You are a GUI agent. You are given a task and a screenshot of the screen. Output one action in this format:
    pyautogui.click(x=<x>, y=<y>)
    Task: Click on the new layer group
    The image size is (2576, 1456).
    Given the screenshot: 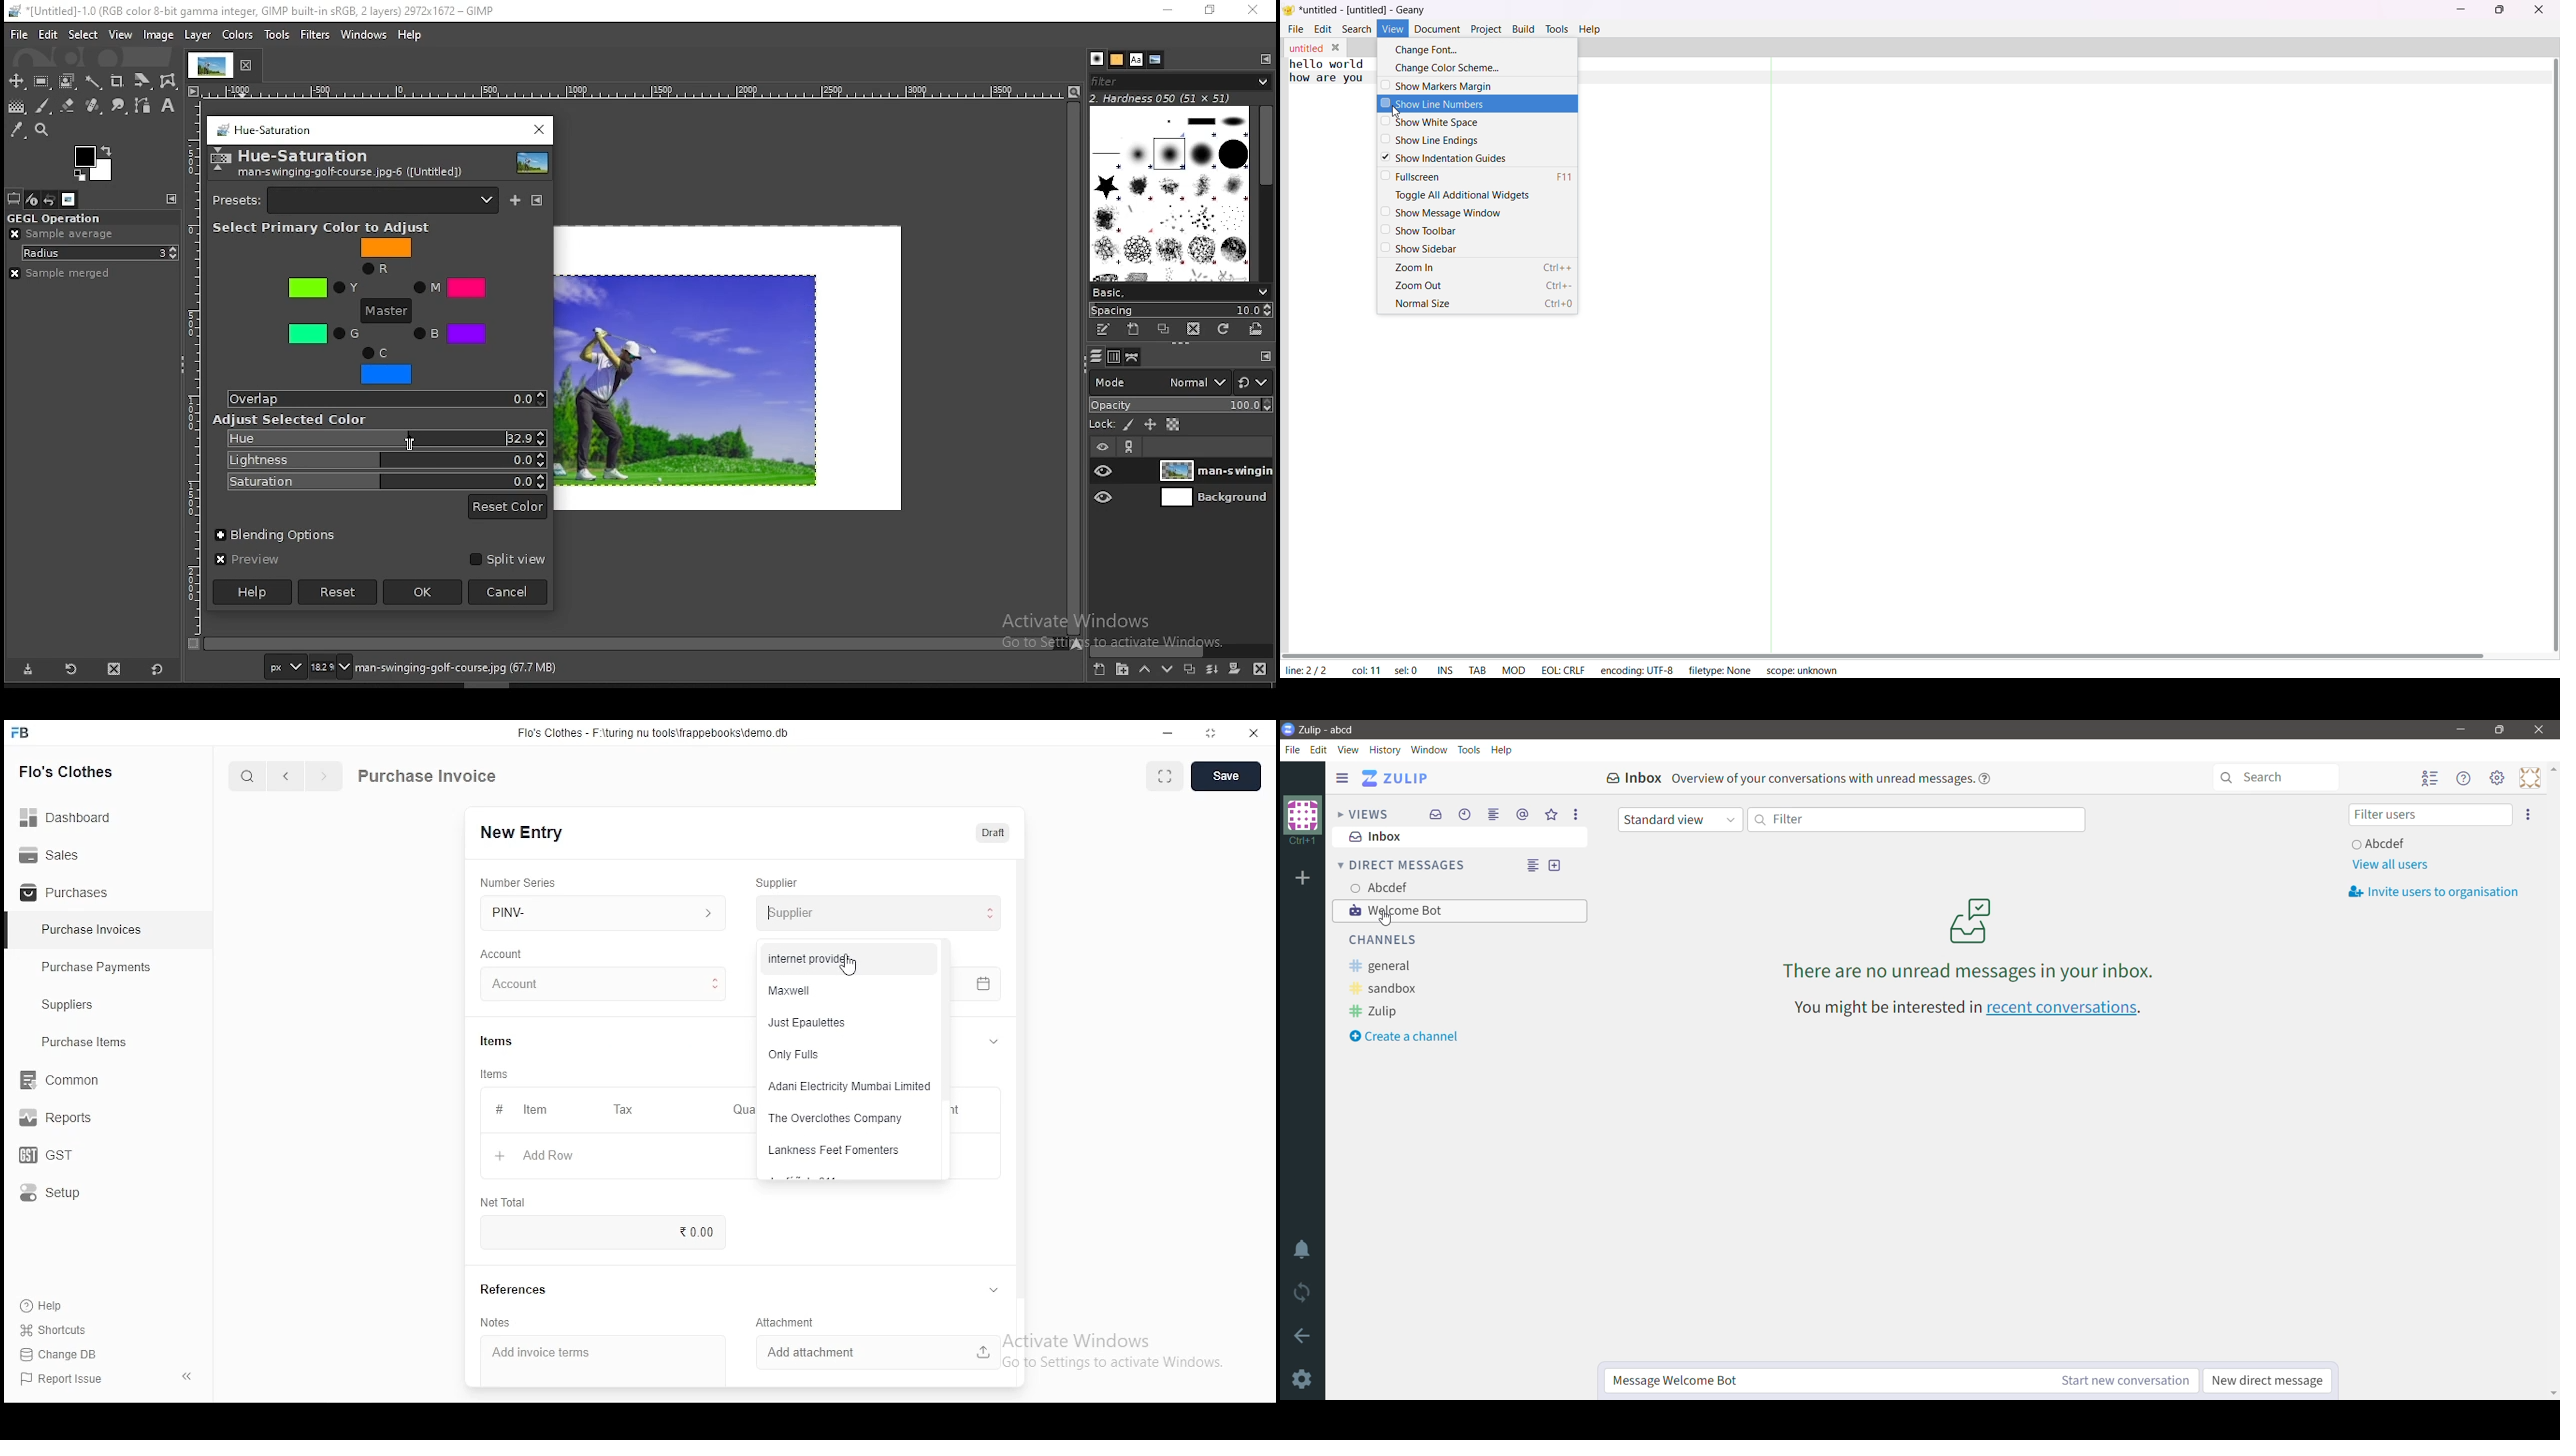 What is the action you would take?
    pyautogui.click(x=1124, y=670)
    